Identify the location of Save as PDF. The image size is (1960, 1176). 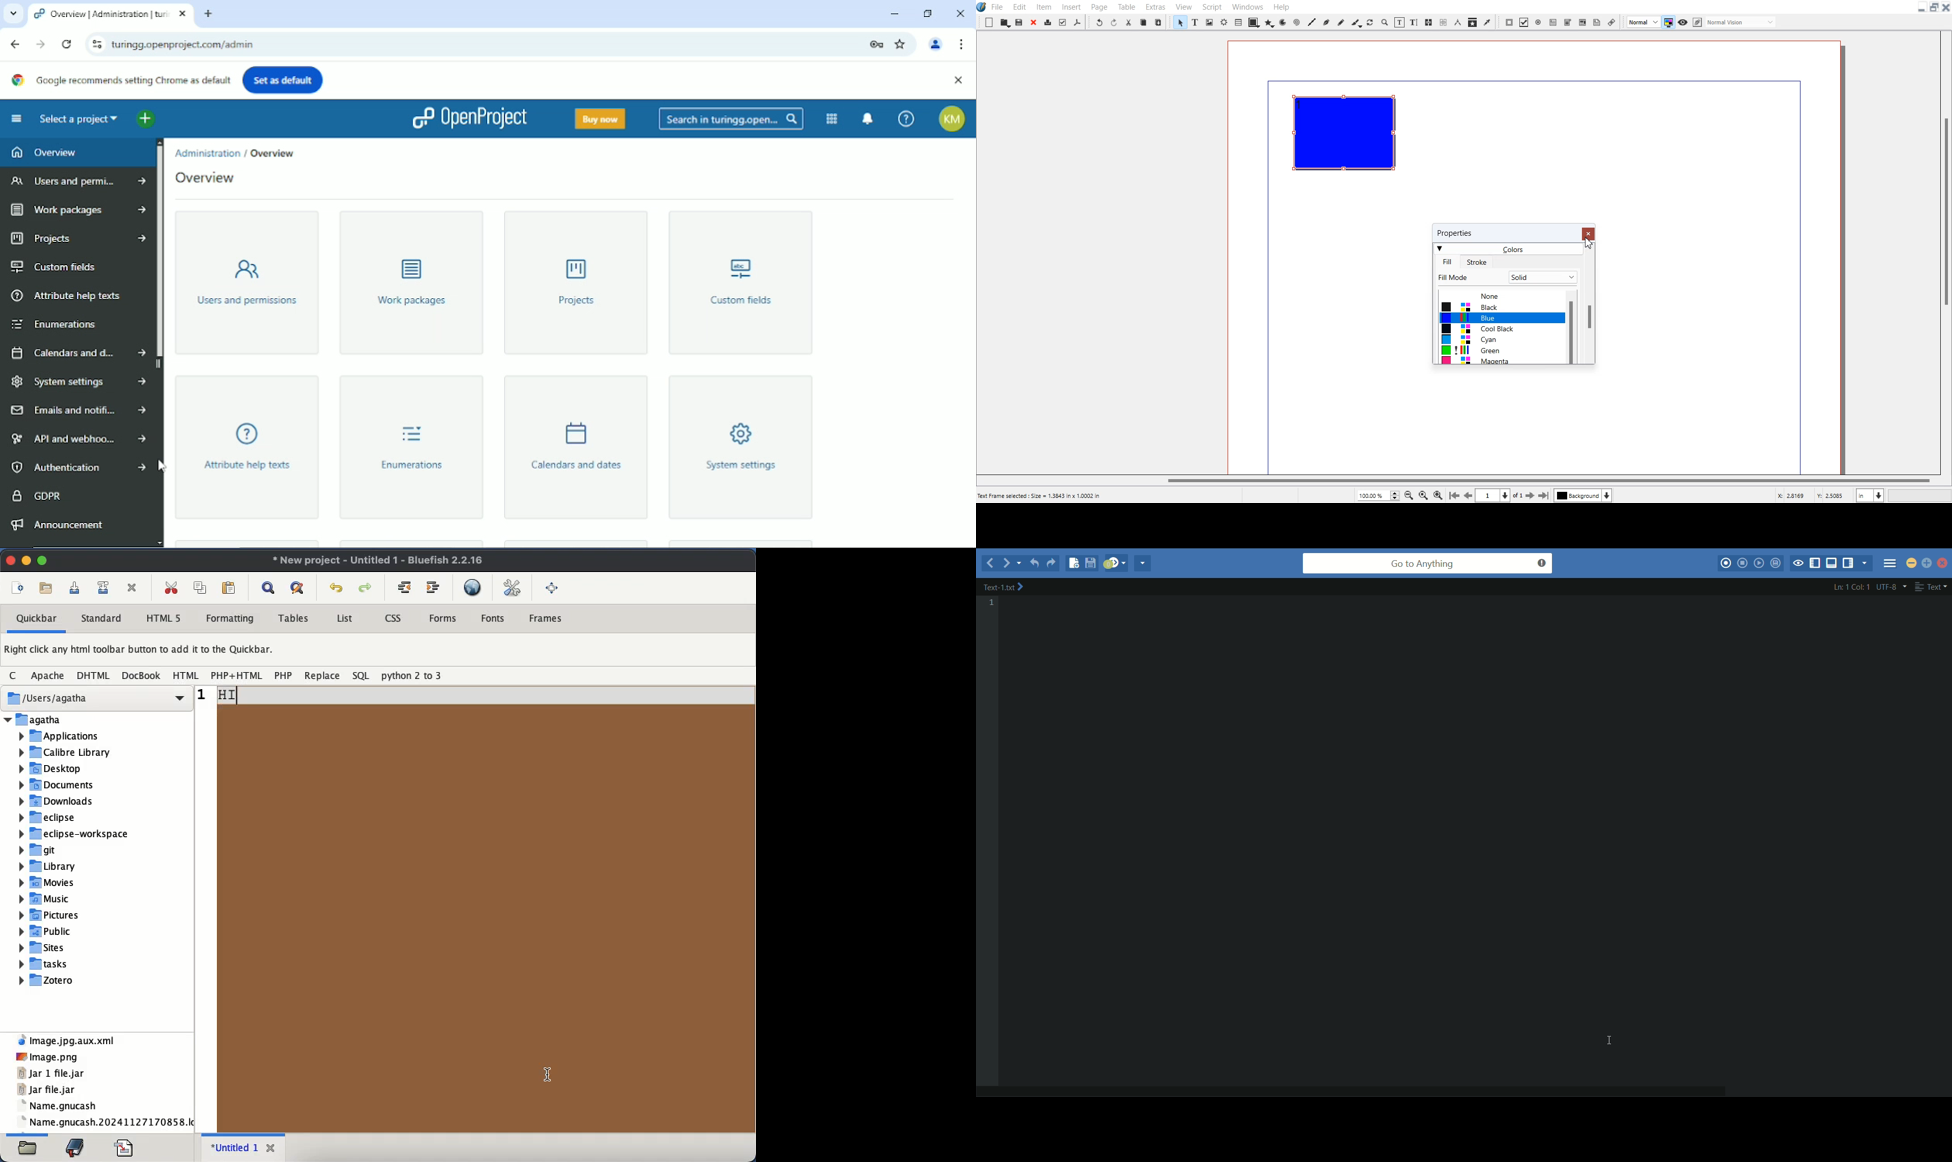
(1077, 22).